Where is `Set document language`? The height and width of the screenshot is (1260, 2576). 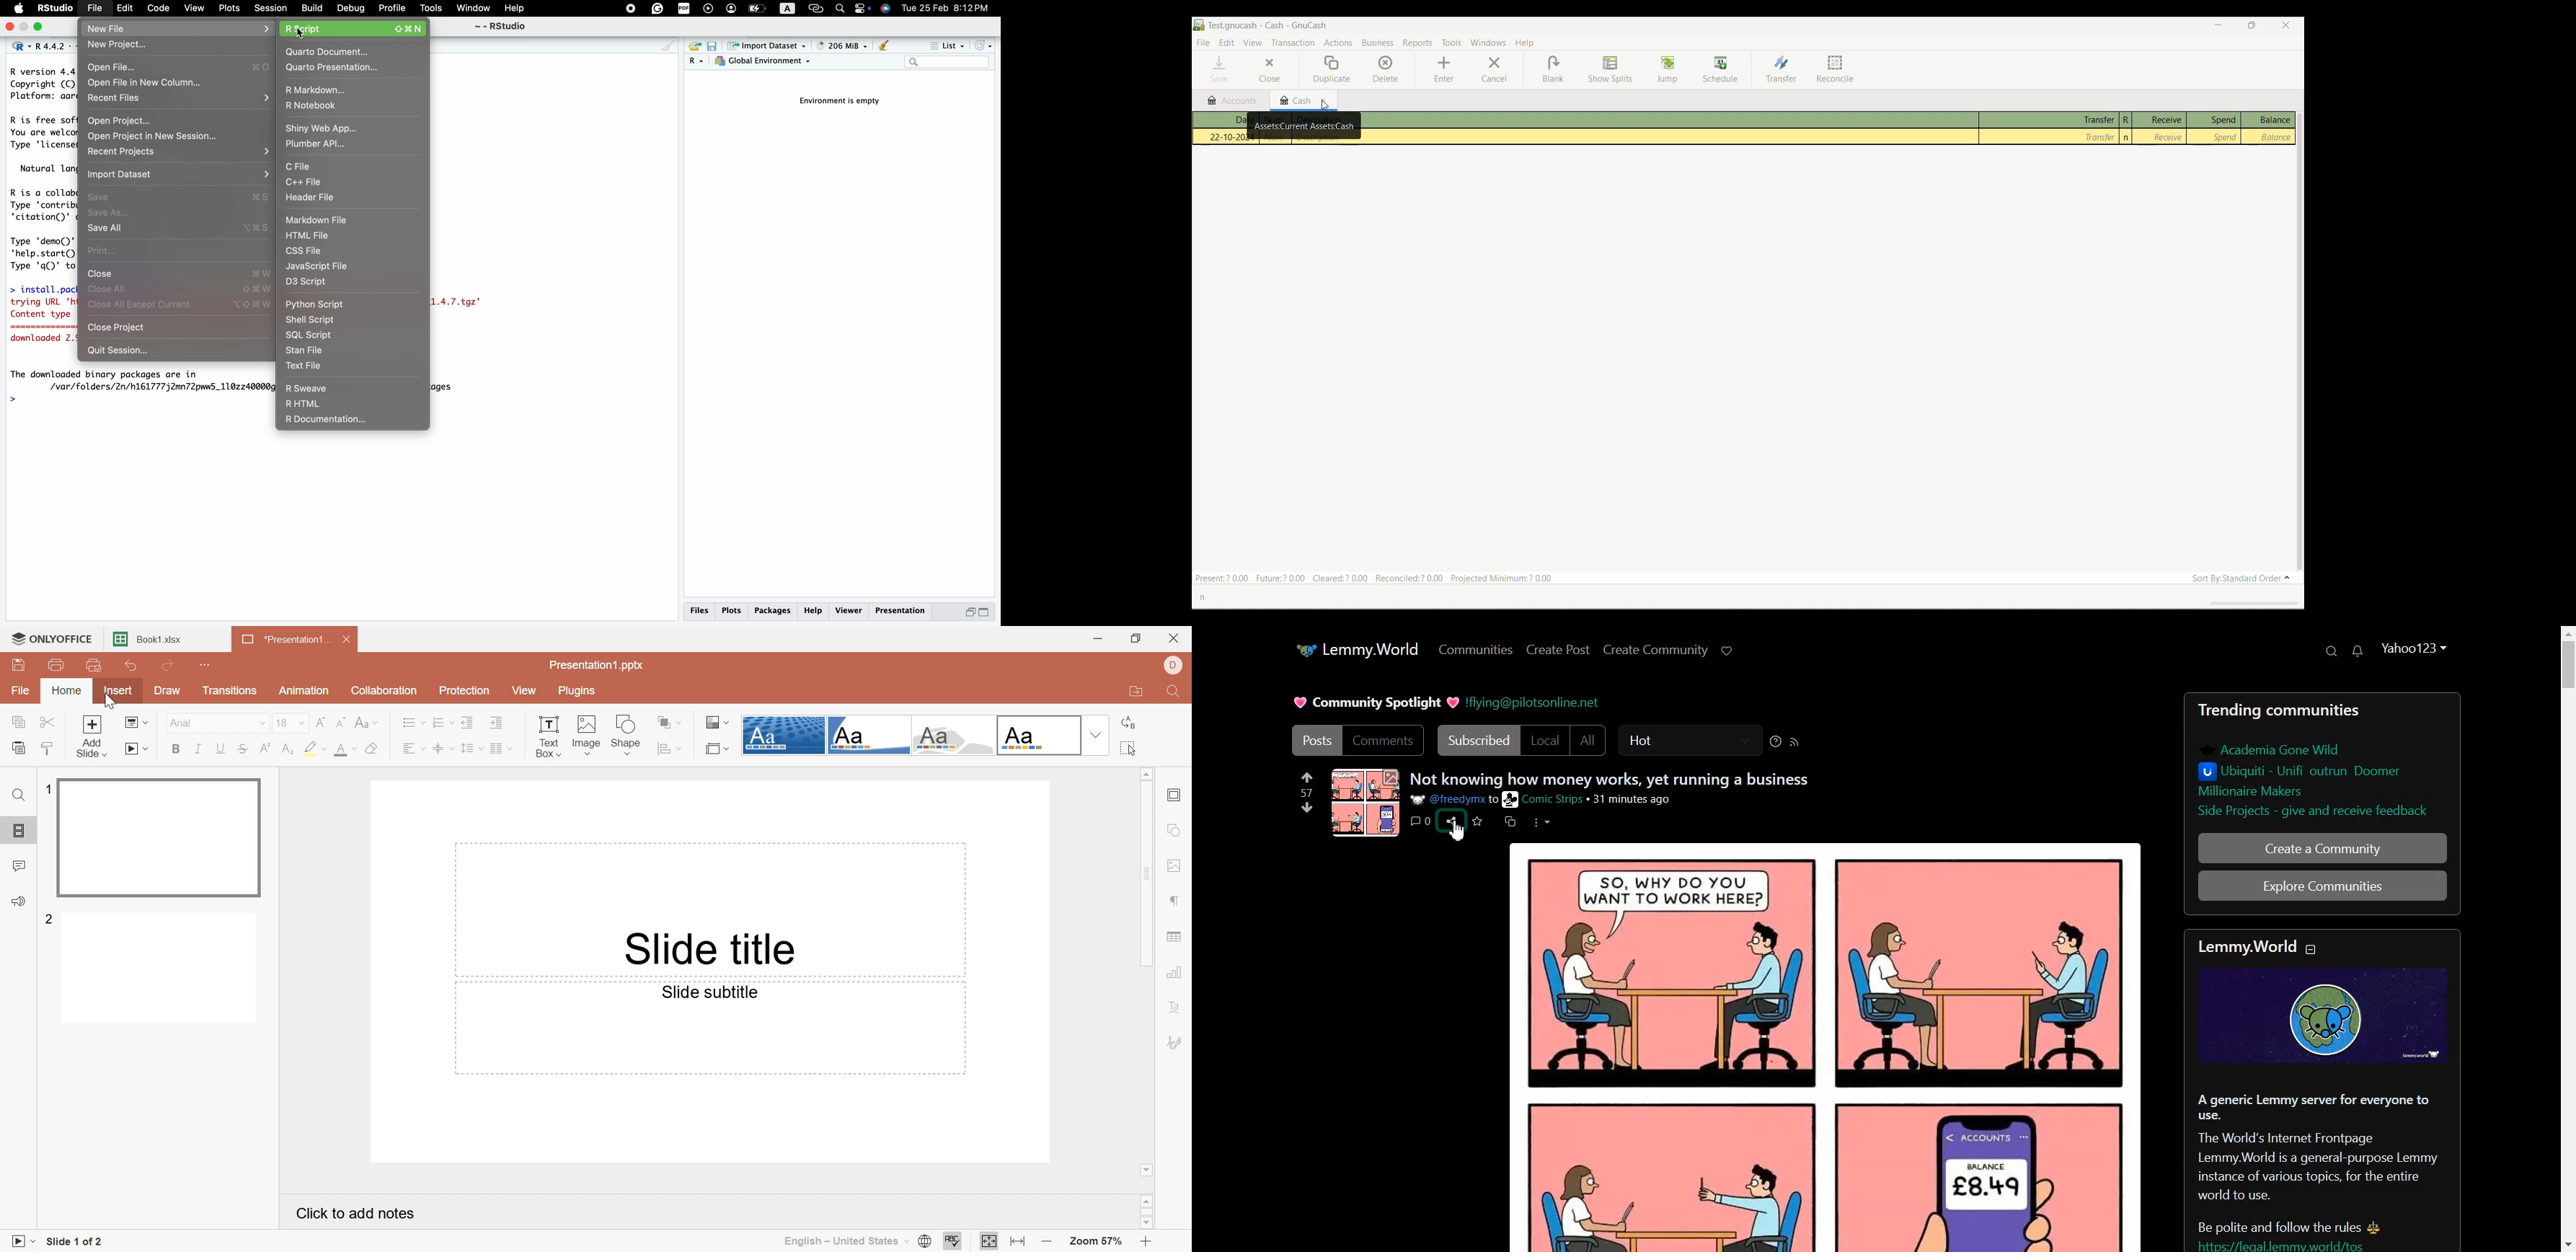
Set document language is located at coordinates (923, 1241).